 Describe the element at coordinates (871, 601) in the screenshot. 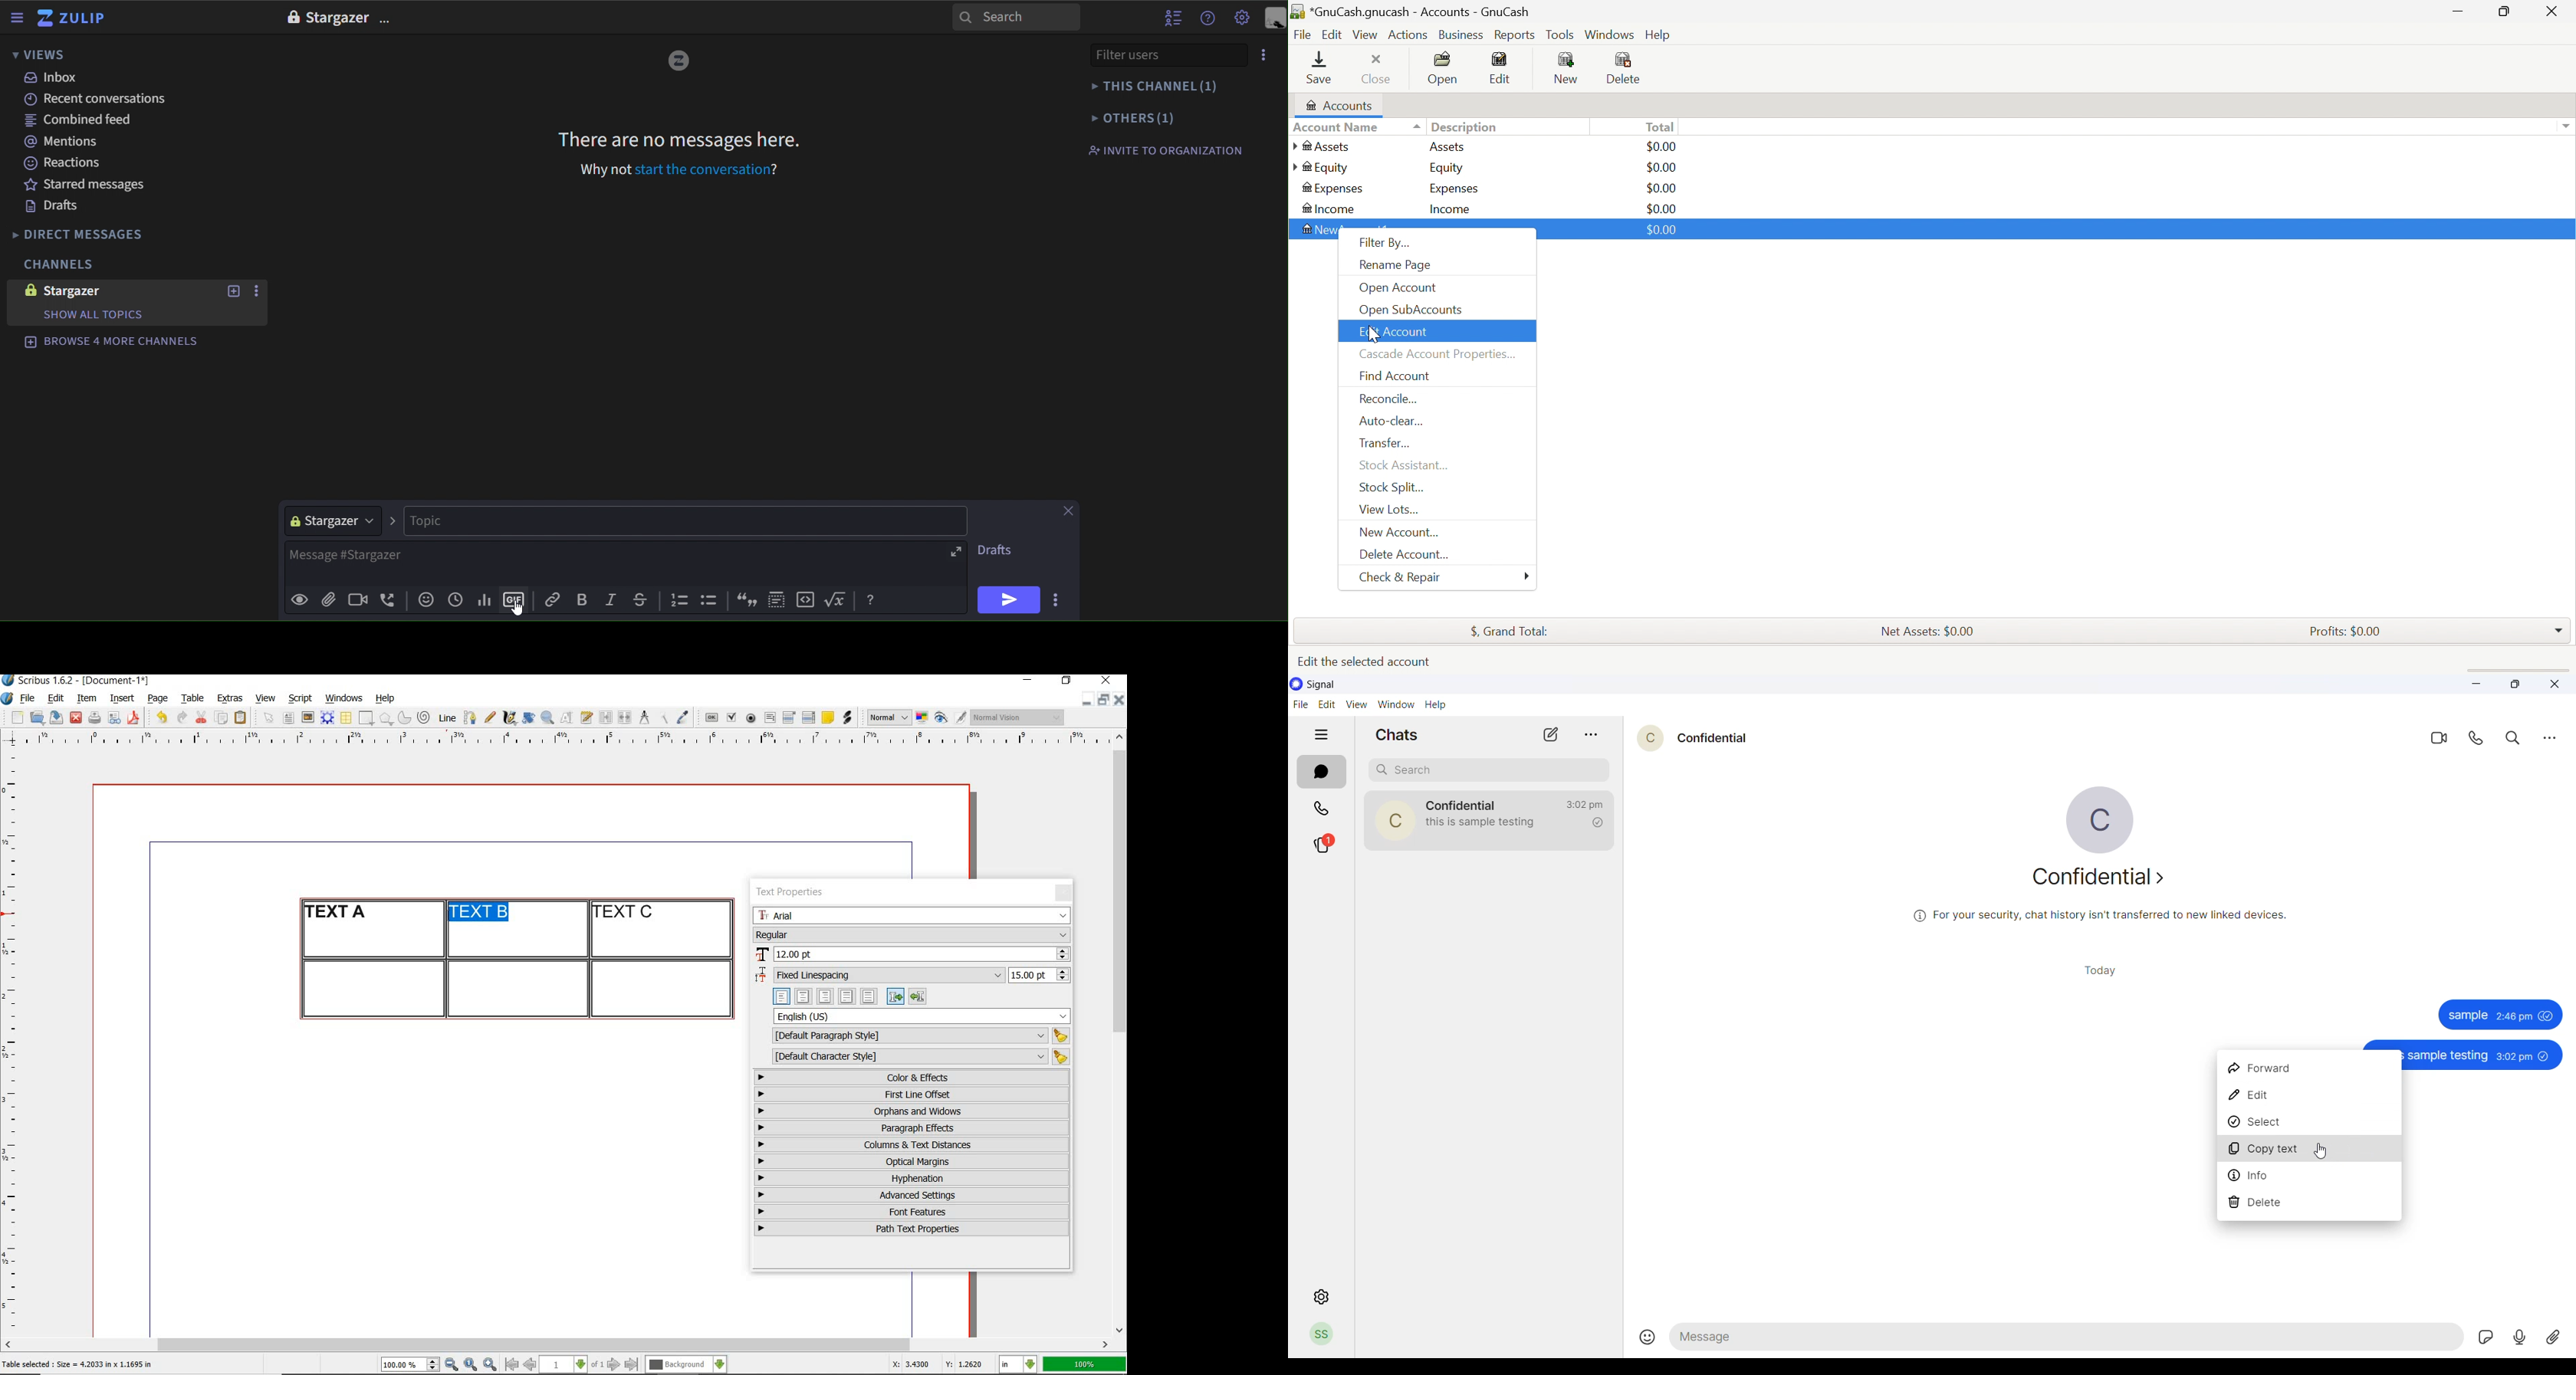

I see `icon` at that location.